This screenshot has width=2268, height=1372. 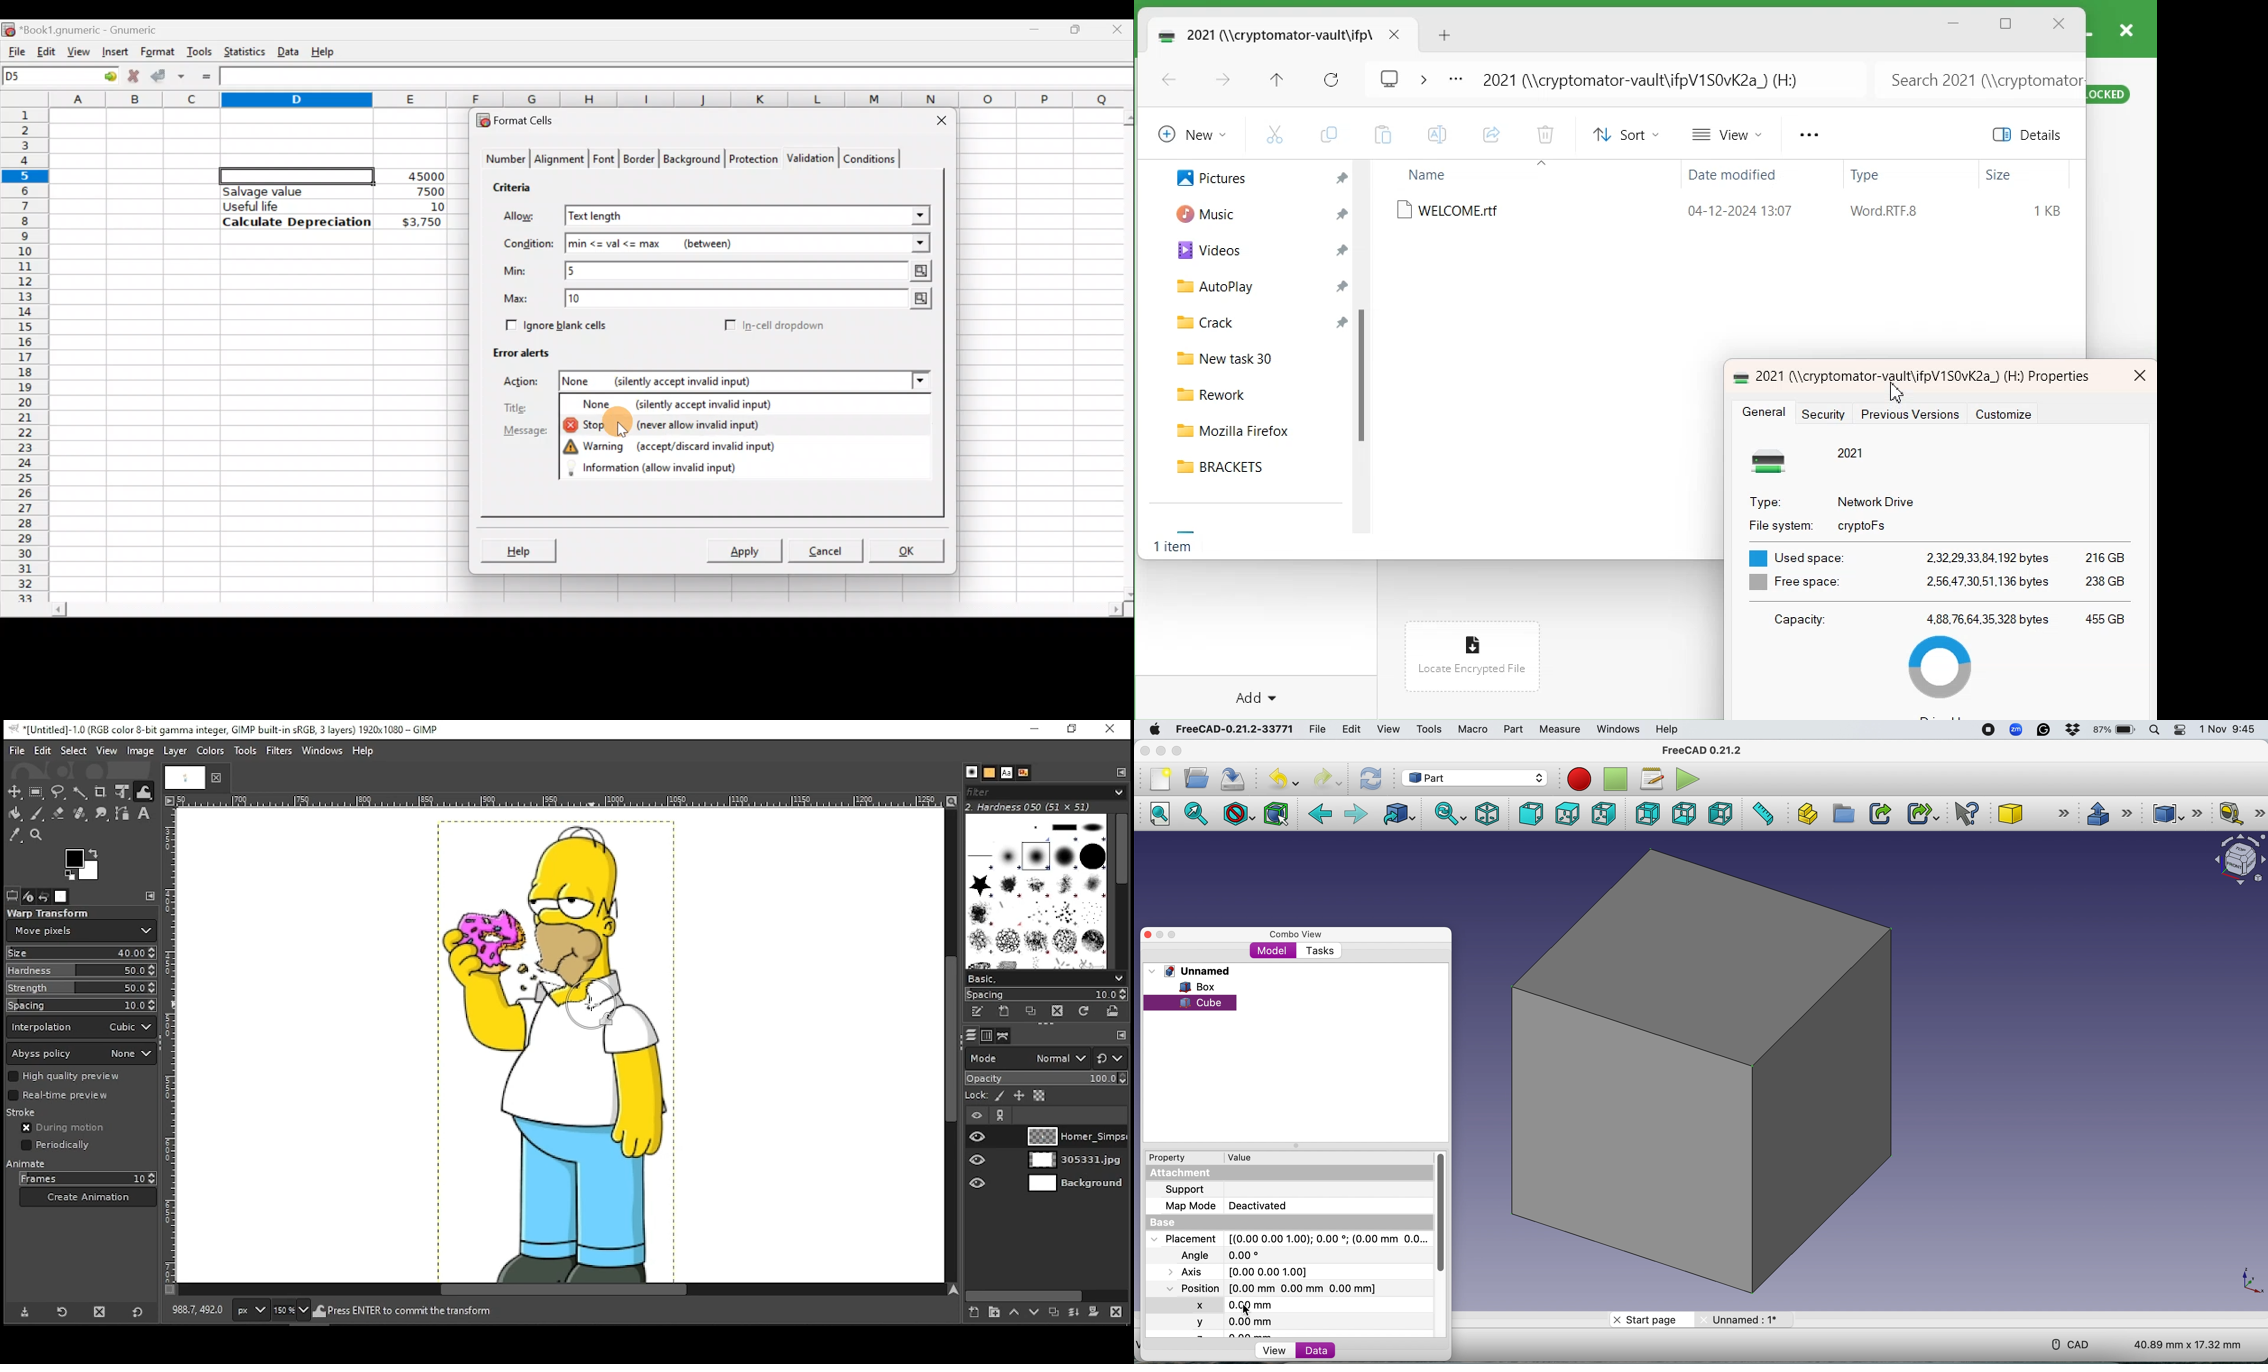 I want to click on Box, so click(x=1714, y=1075).